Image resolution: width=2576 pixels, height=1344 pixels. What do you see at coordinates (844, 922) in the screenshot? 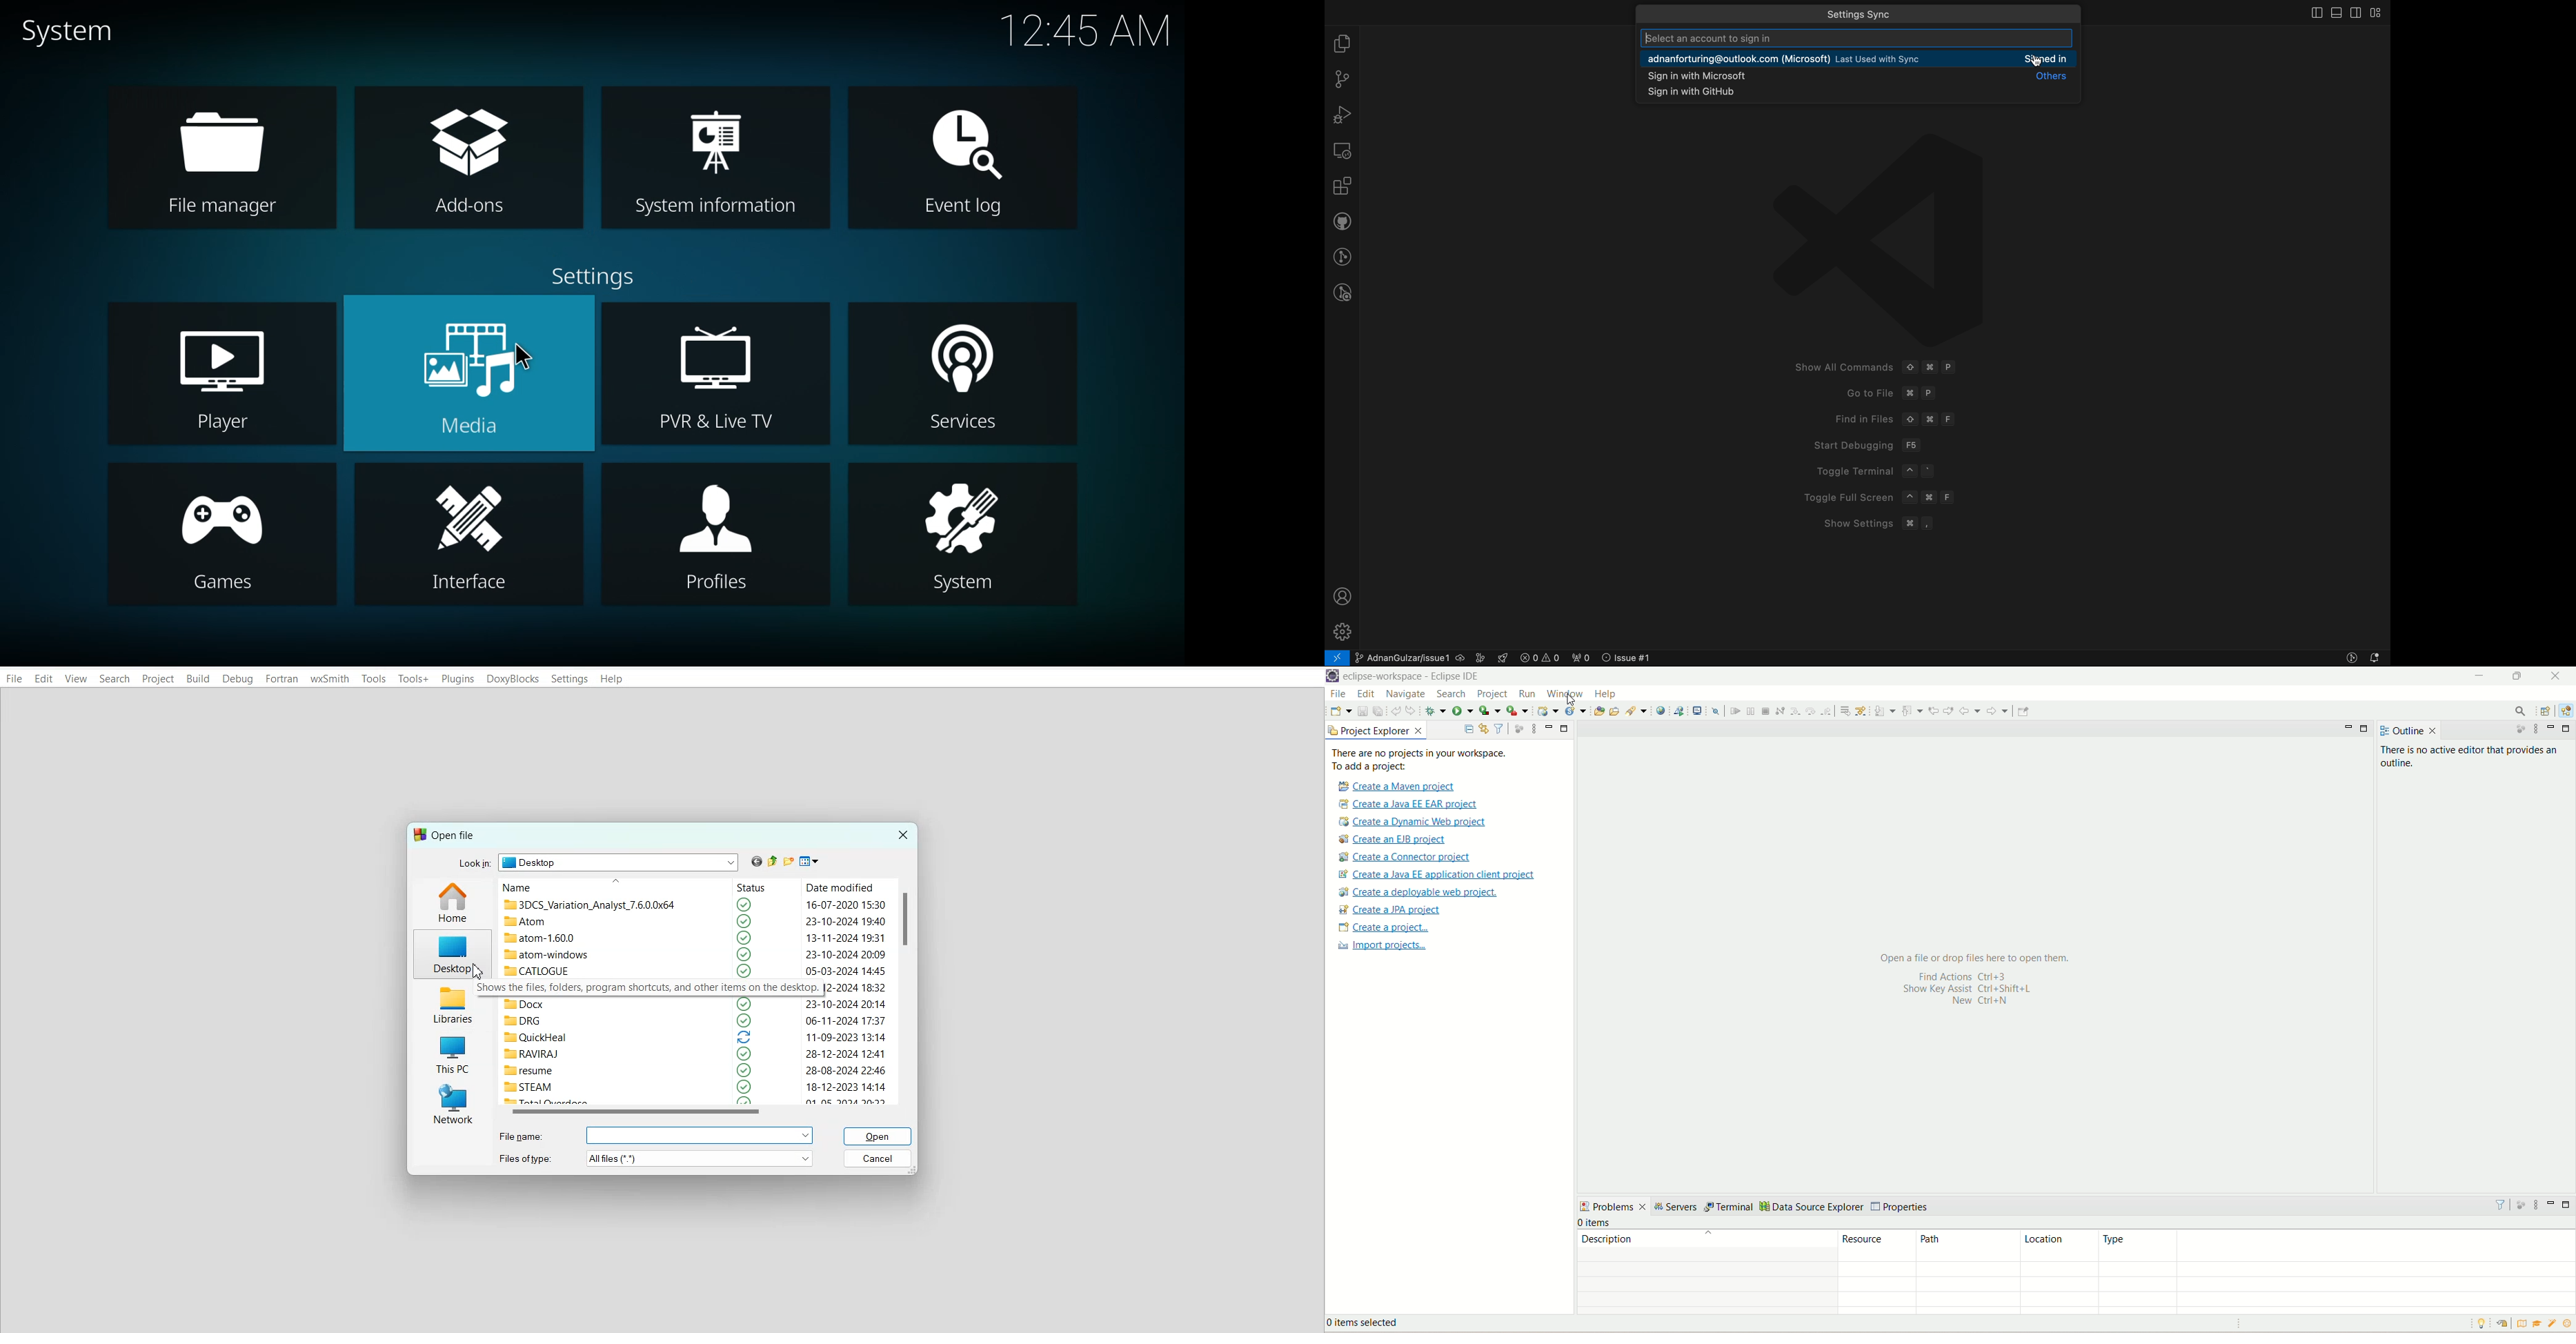
I see `23-10-2024 19:40` at bounding box center [844, 922].